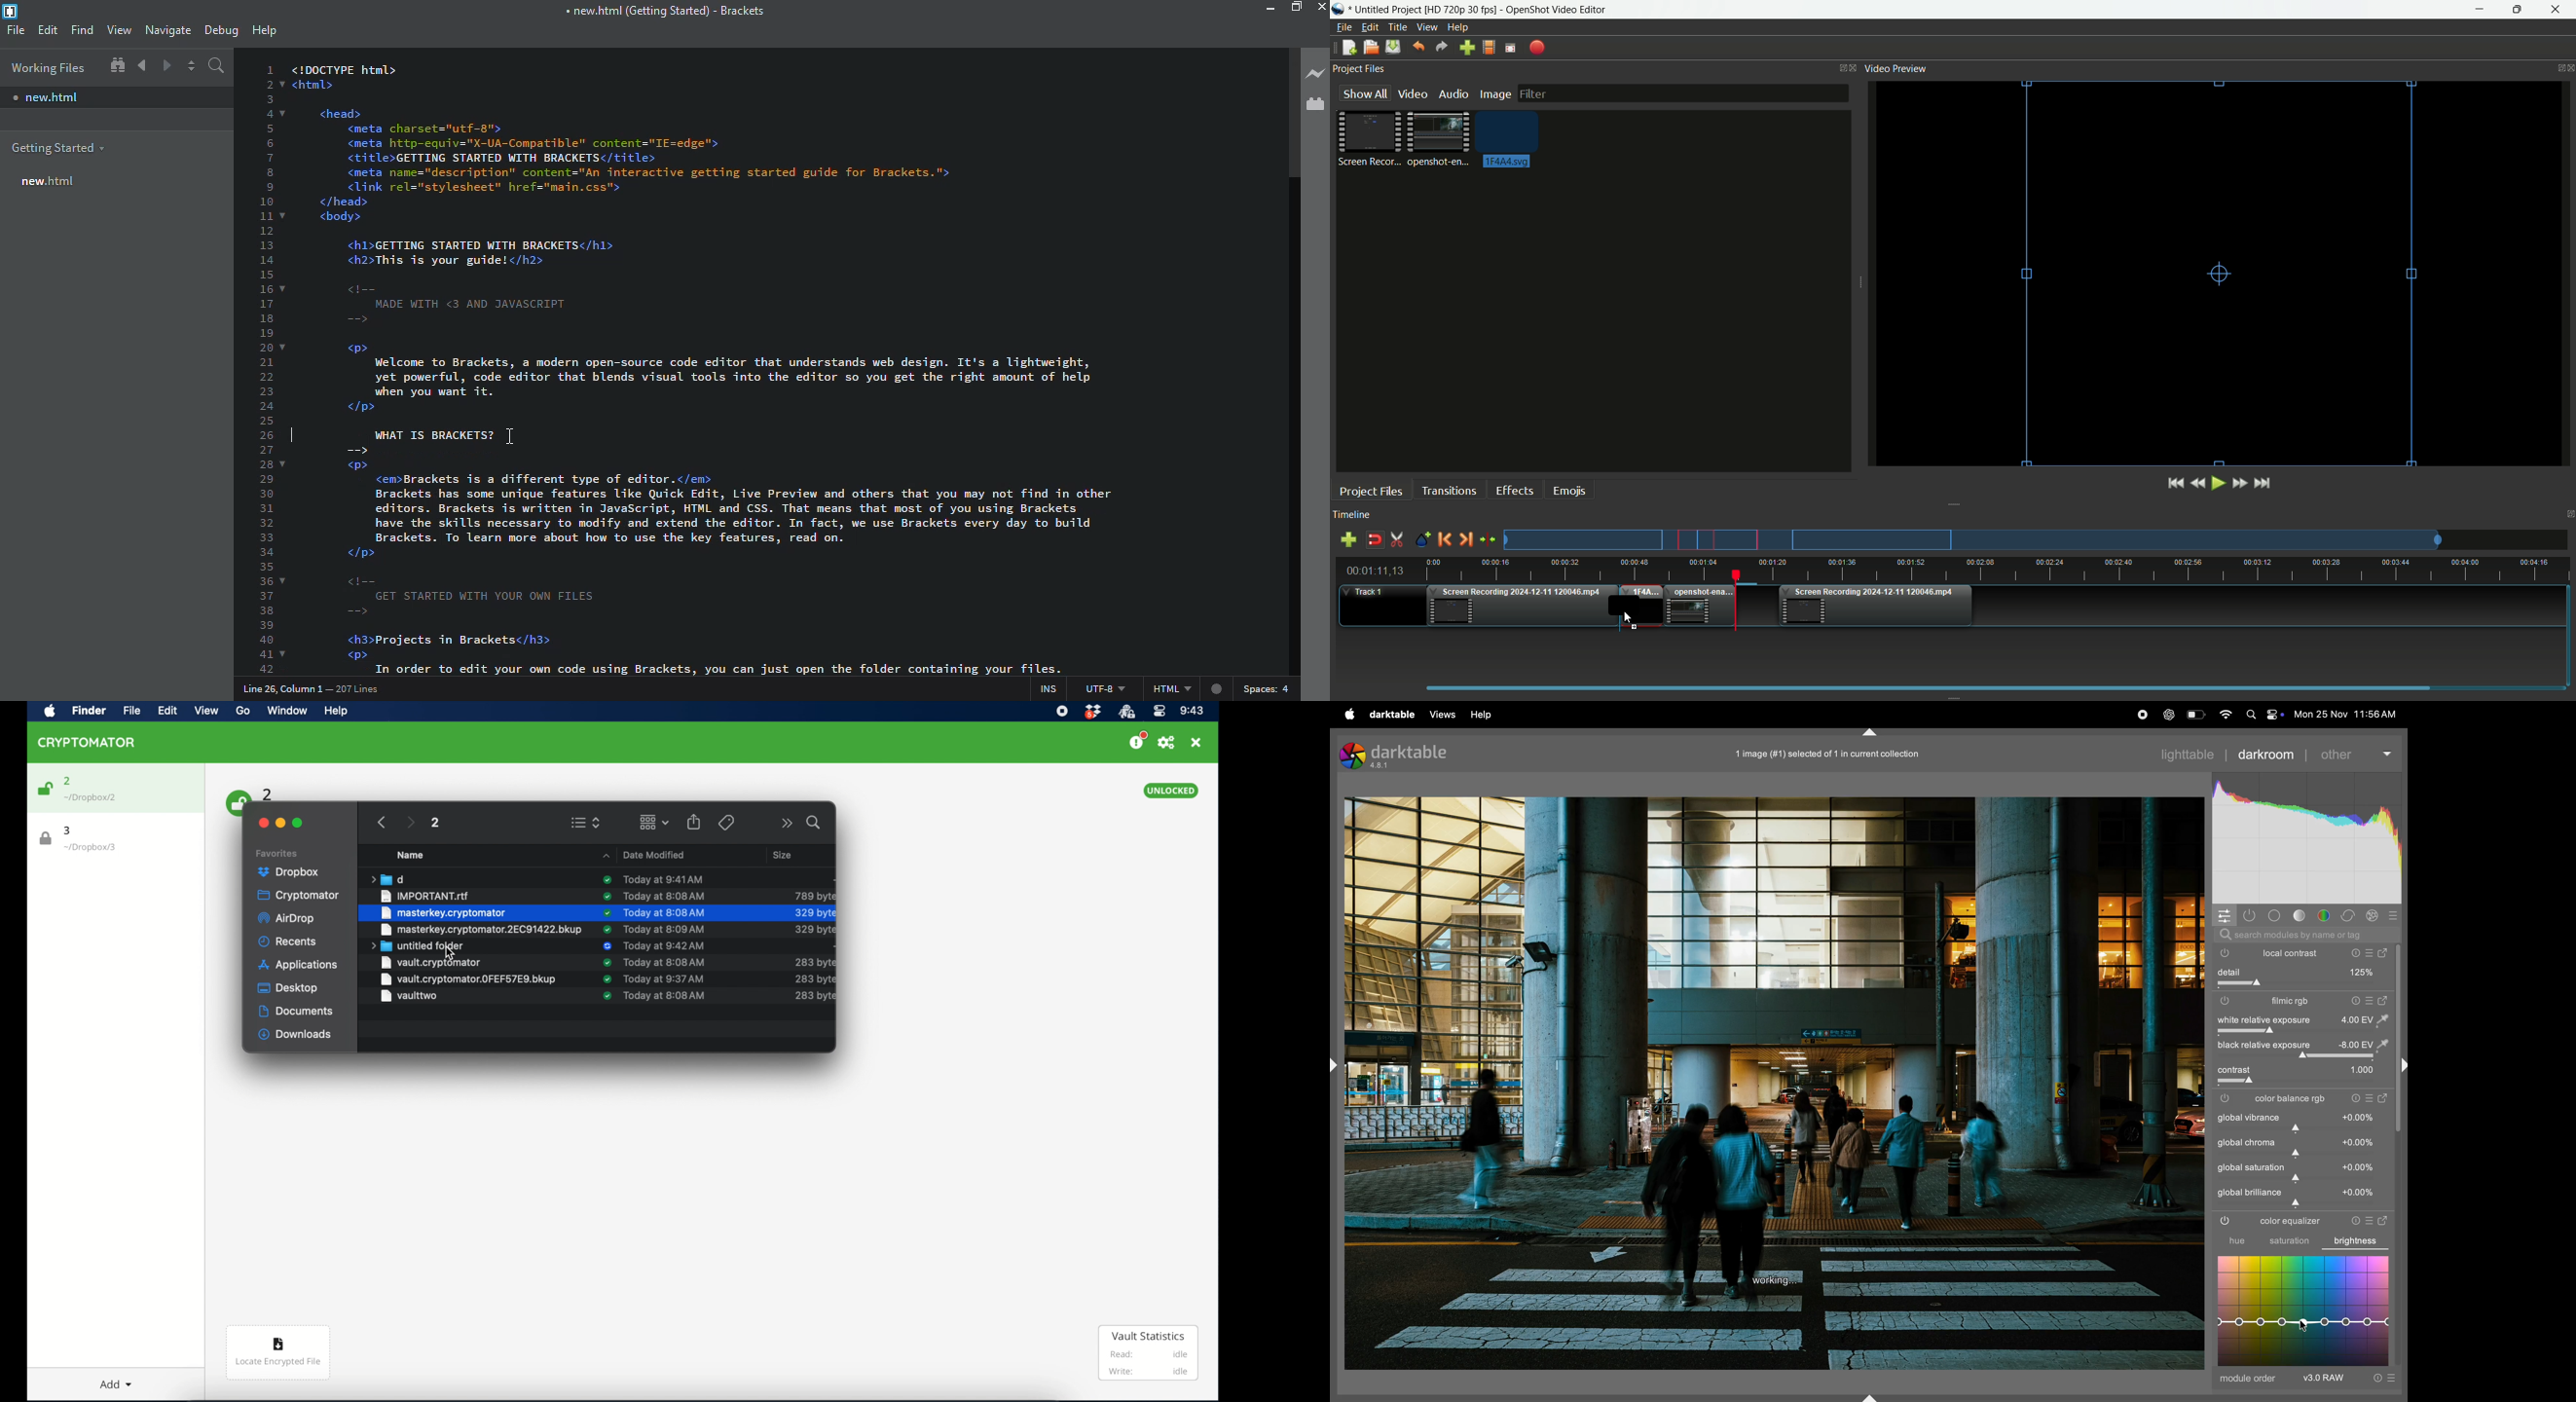  I want to click on value, so click(2359, 1193).